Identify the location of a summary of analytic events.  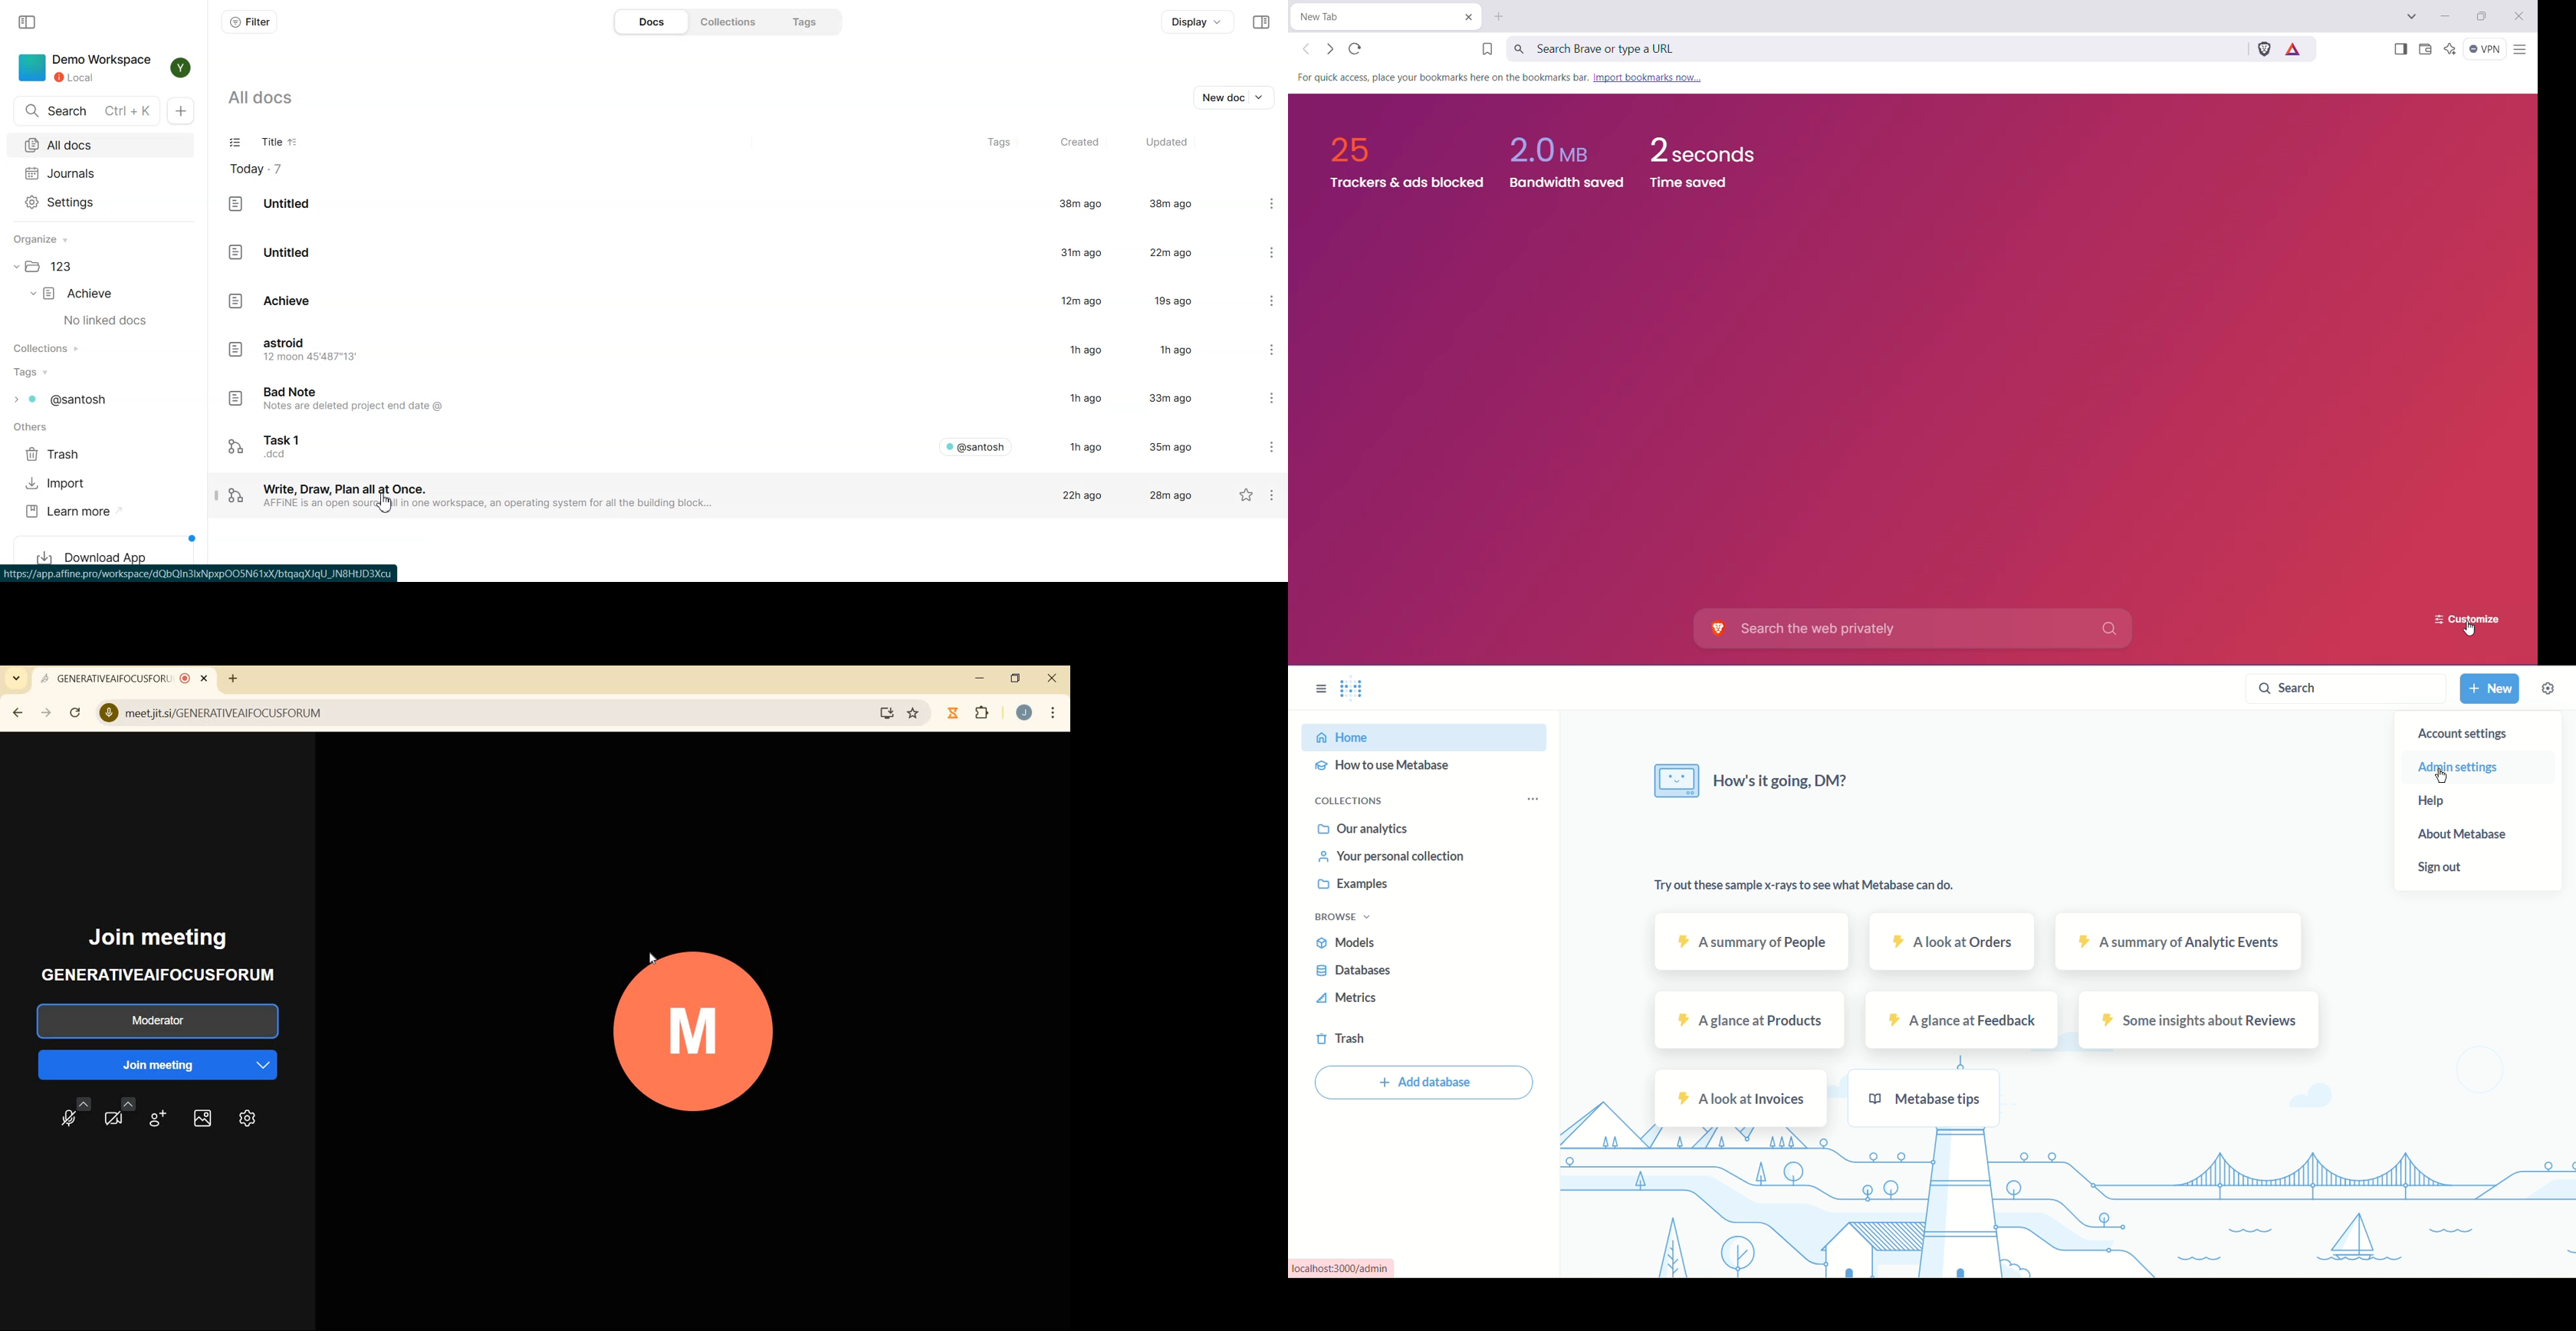
(2172, 942).